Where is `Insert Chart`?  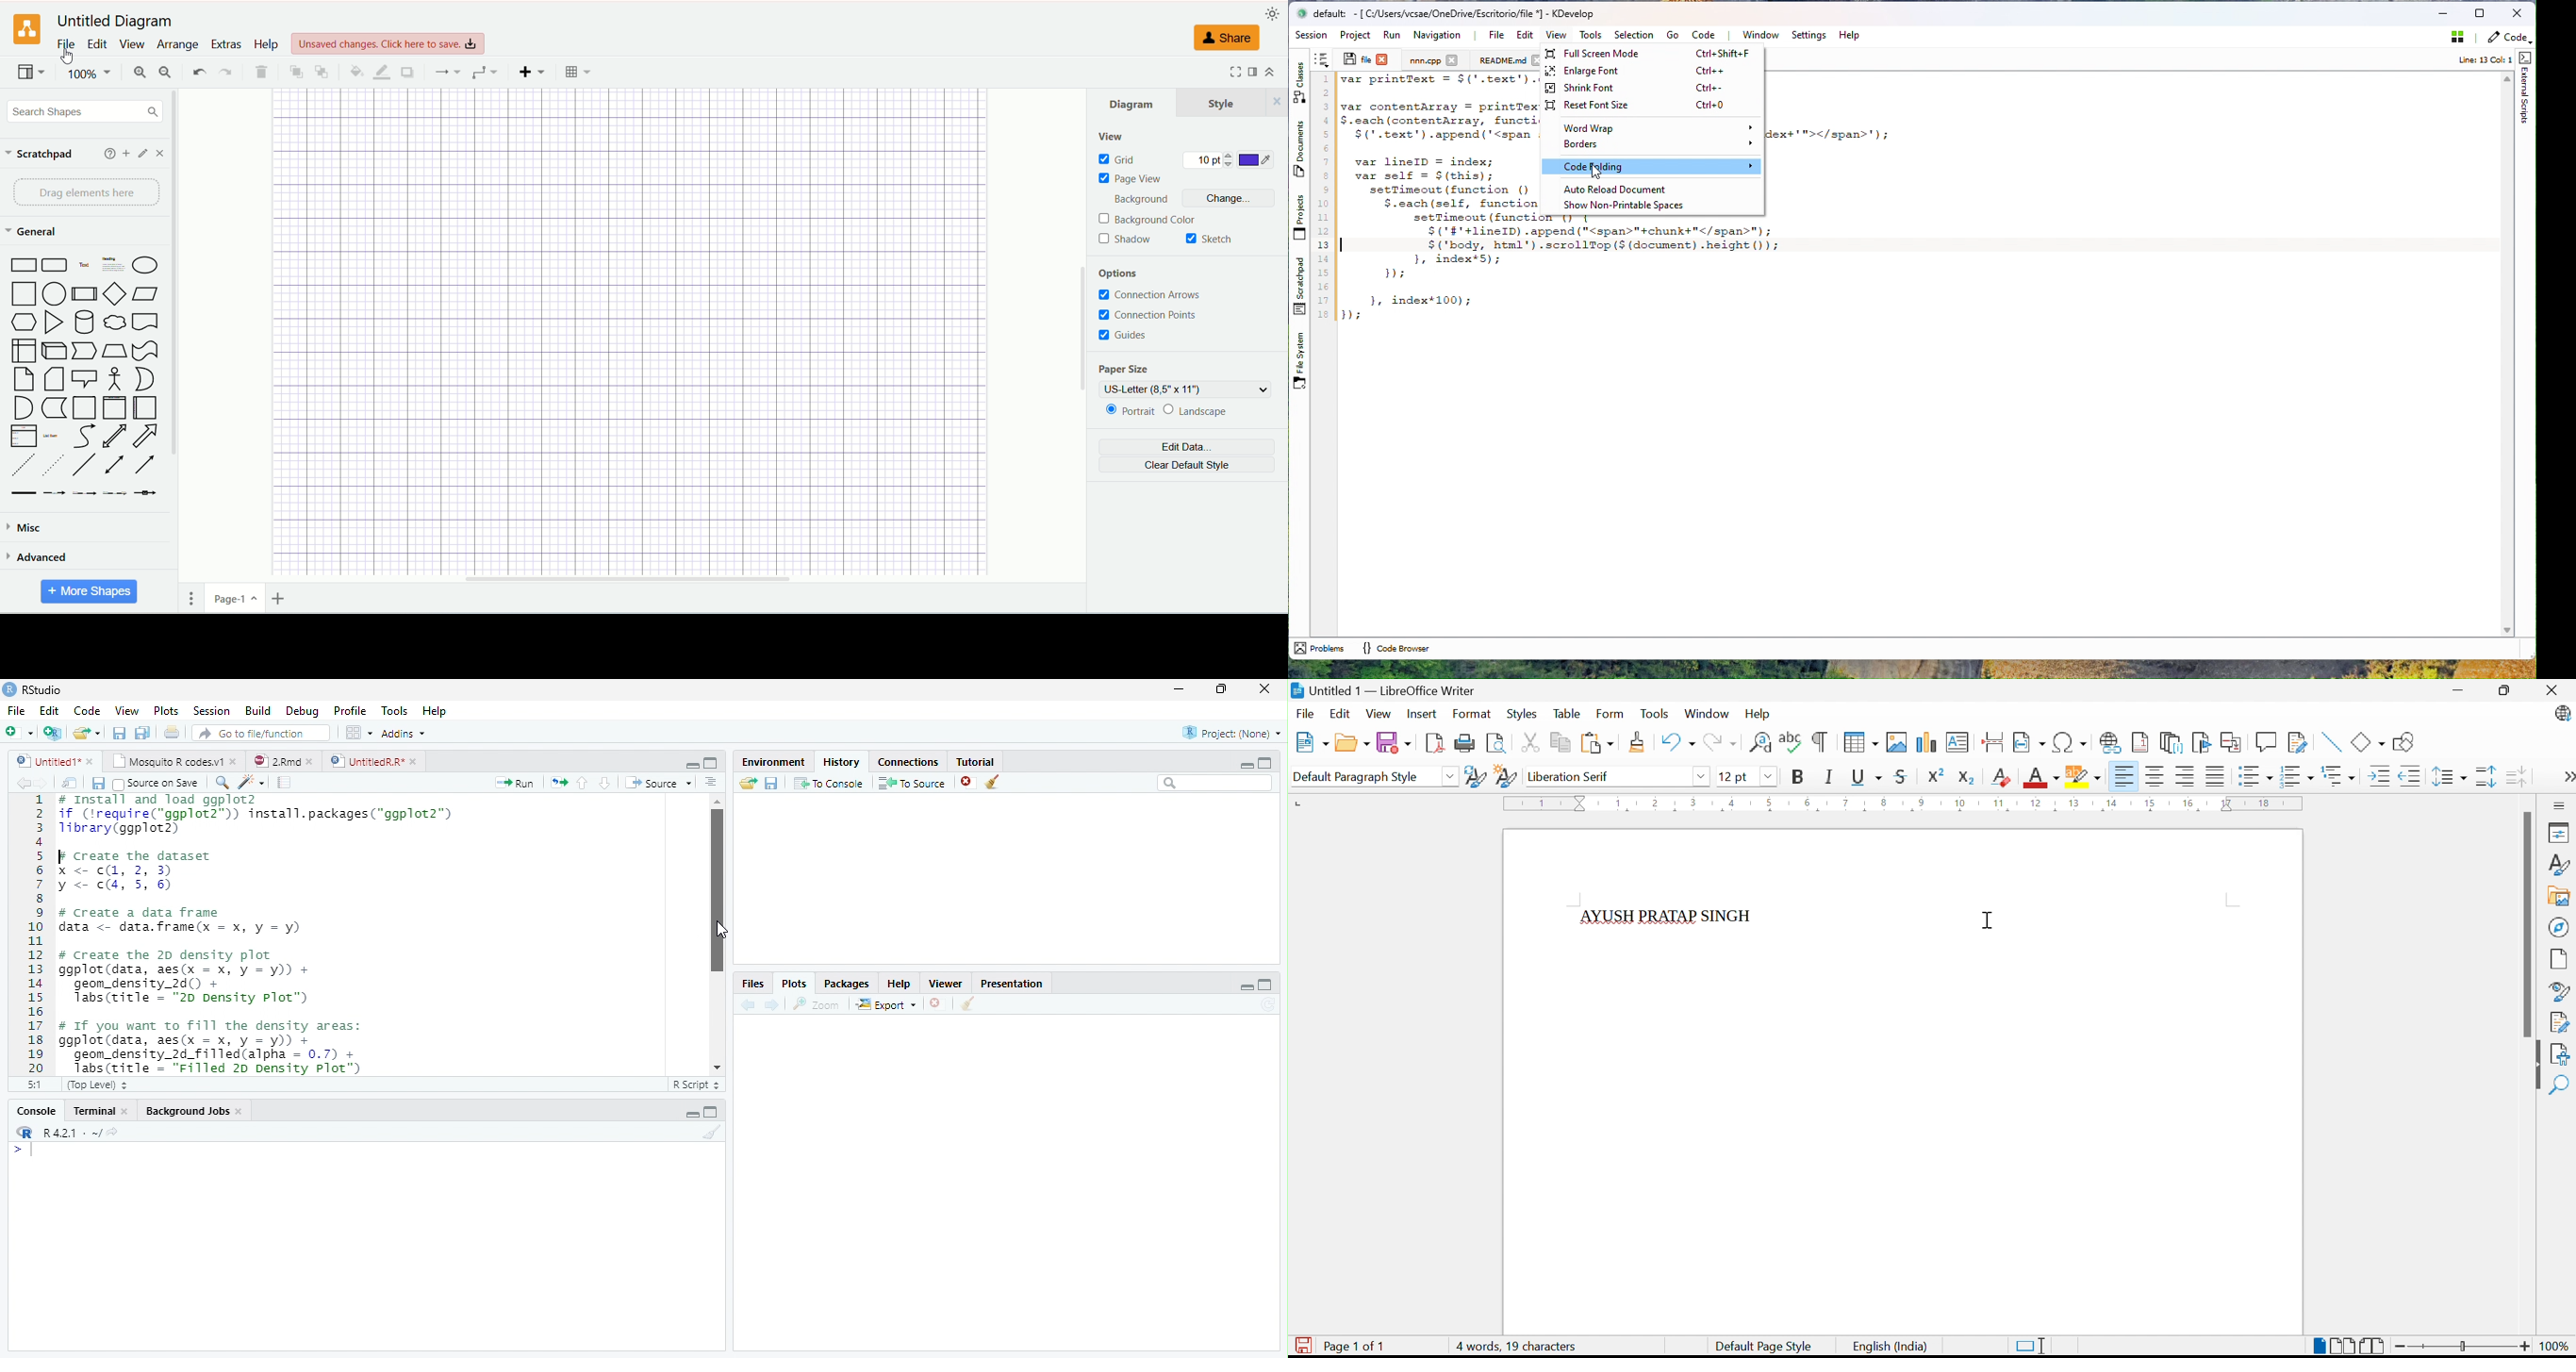
Insert Chart is located at coordinates (1926, 742).